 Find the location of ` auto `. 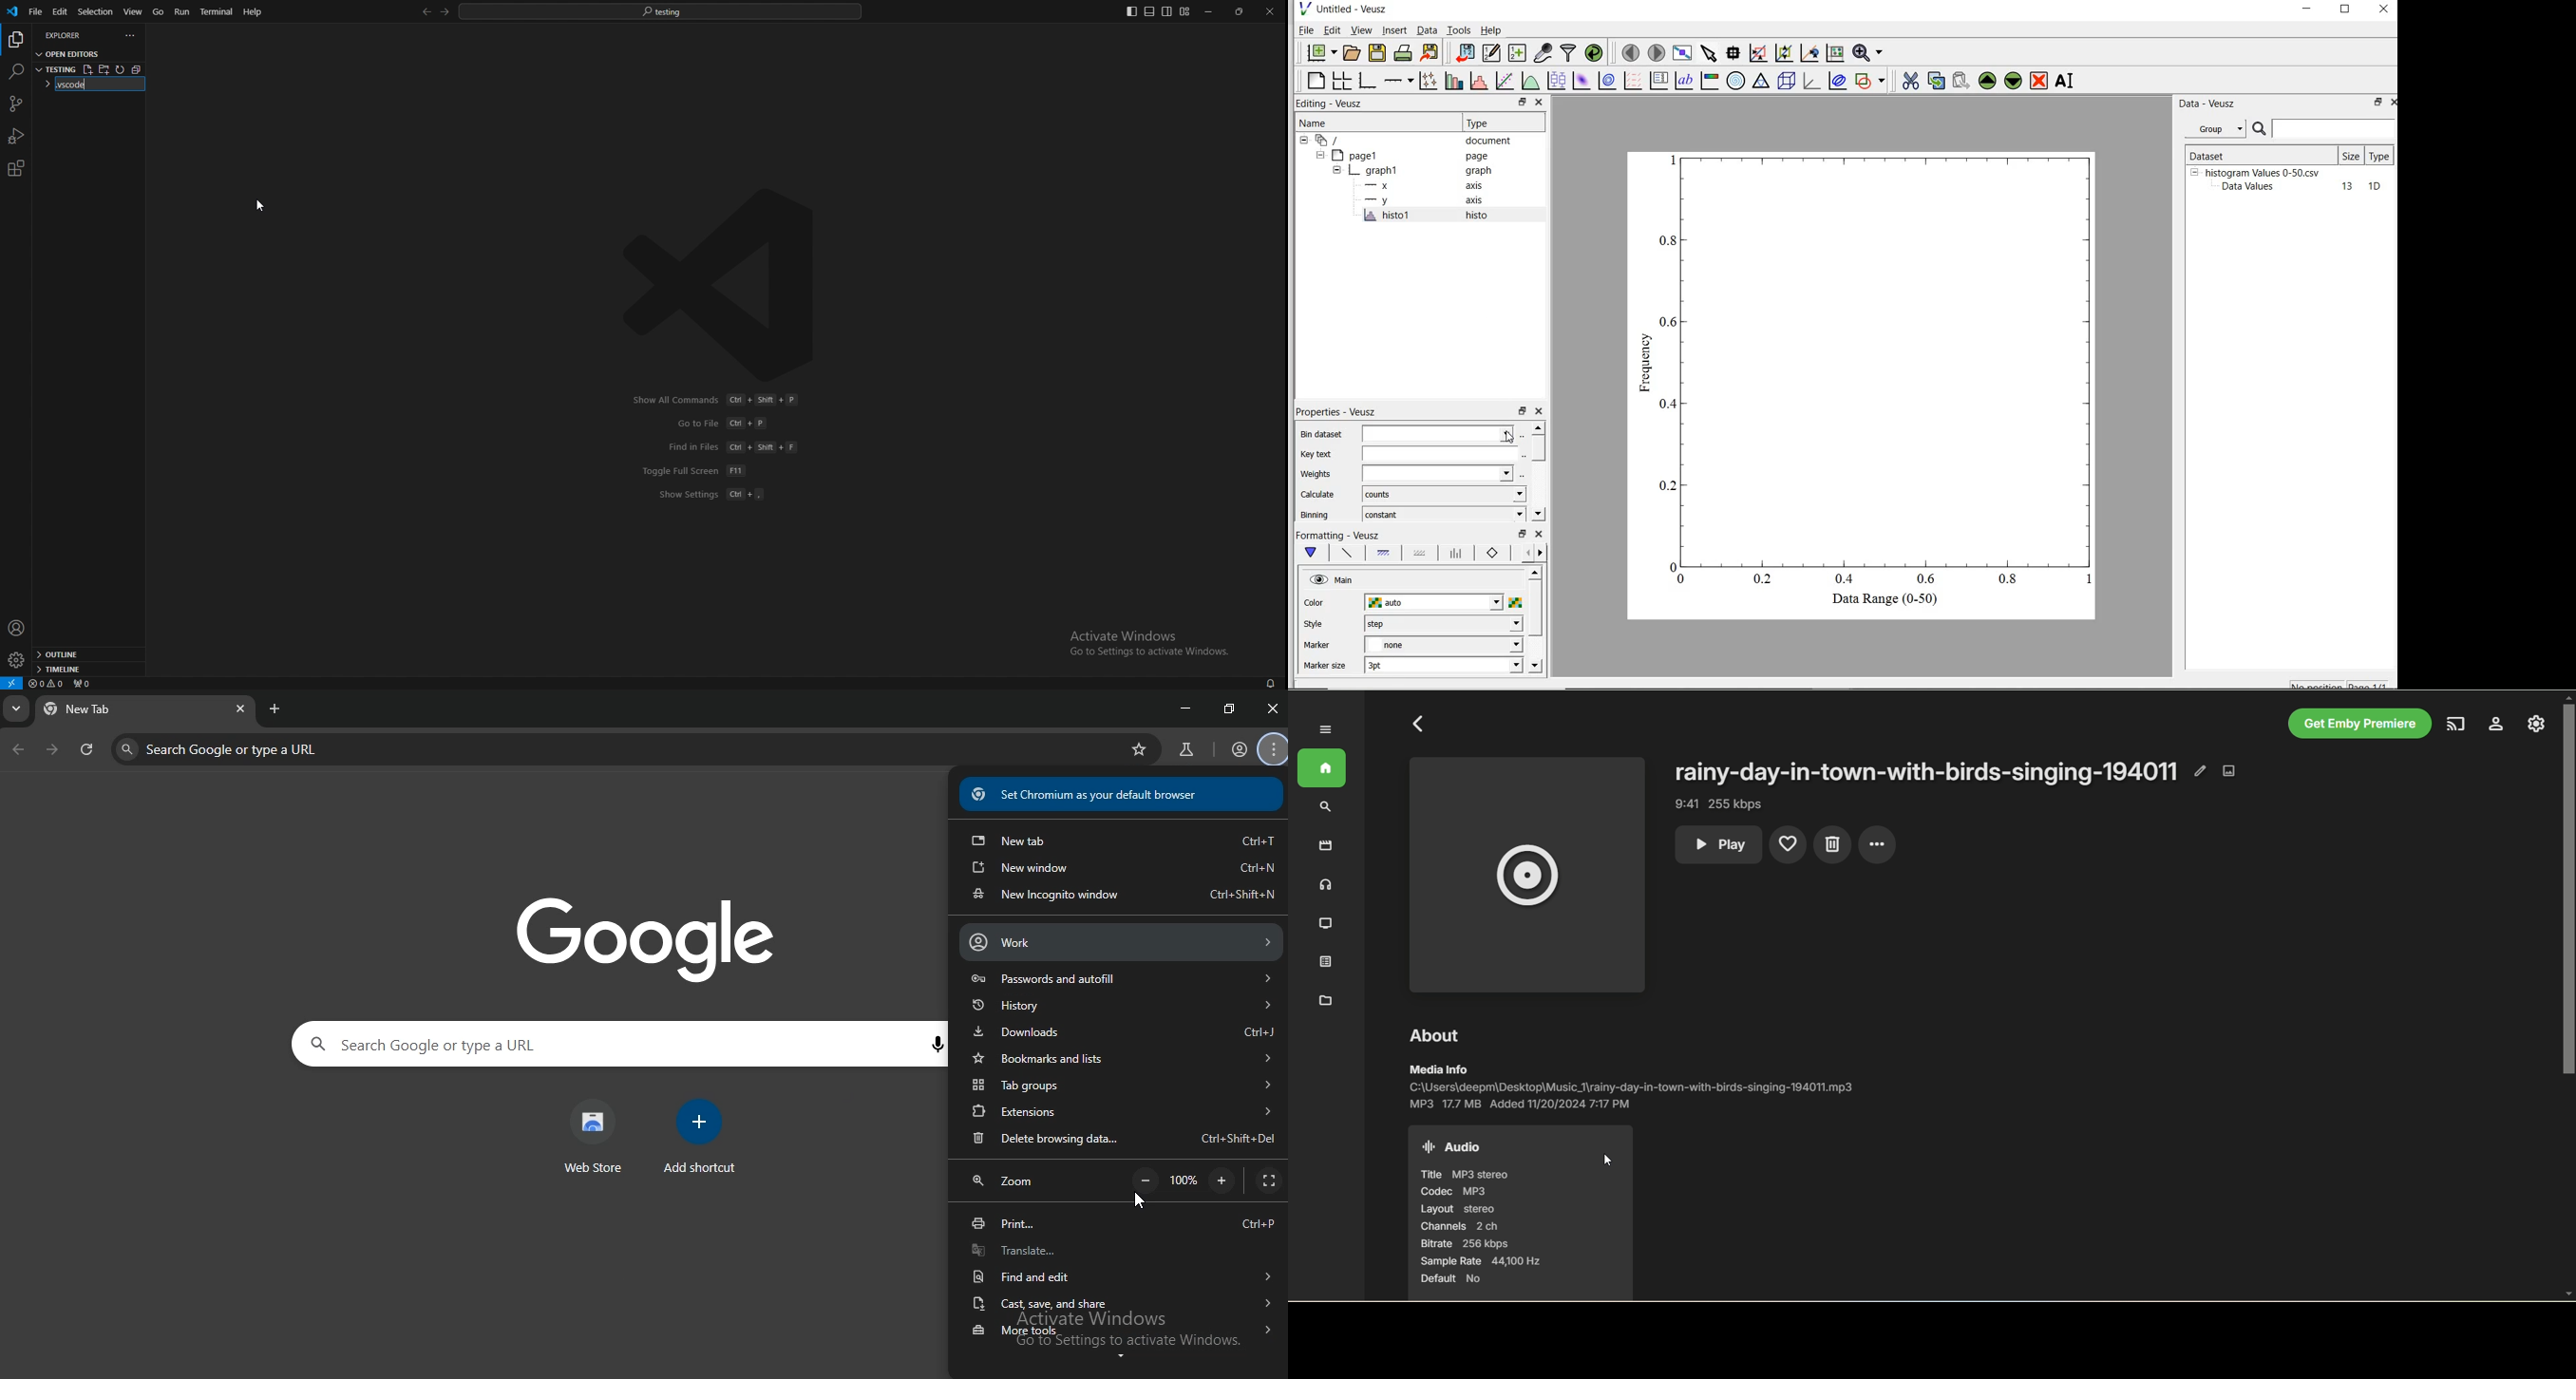

 auto  is located at coordinates (1435, 603).